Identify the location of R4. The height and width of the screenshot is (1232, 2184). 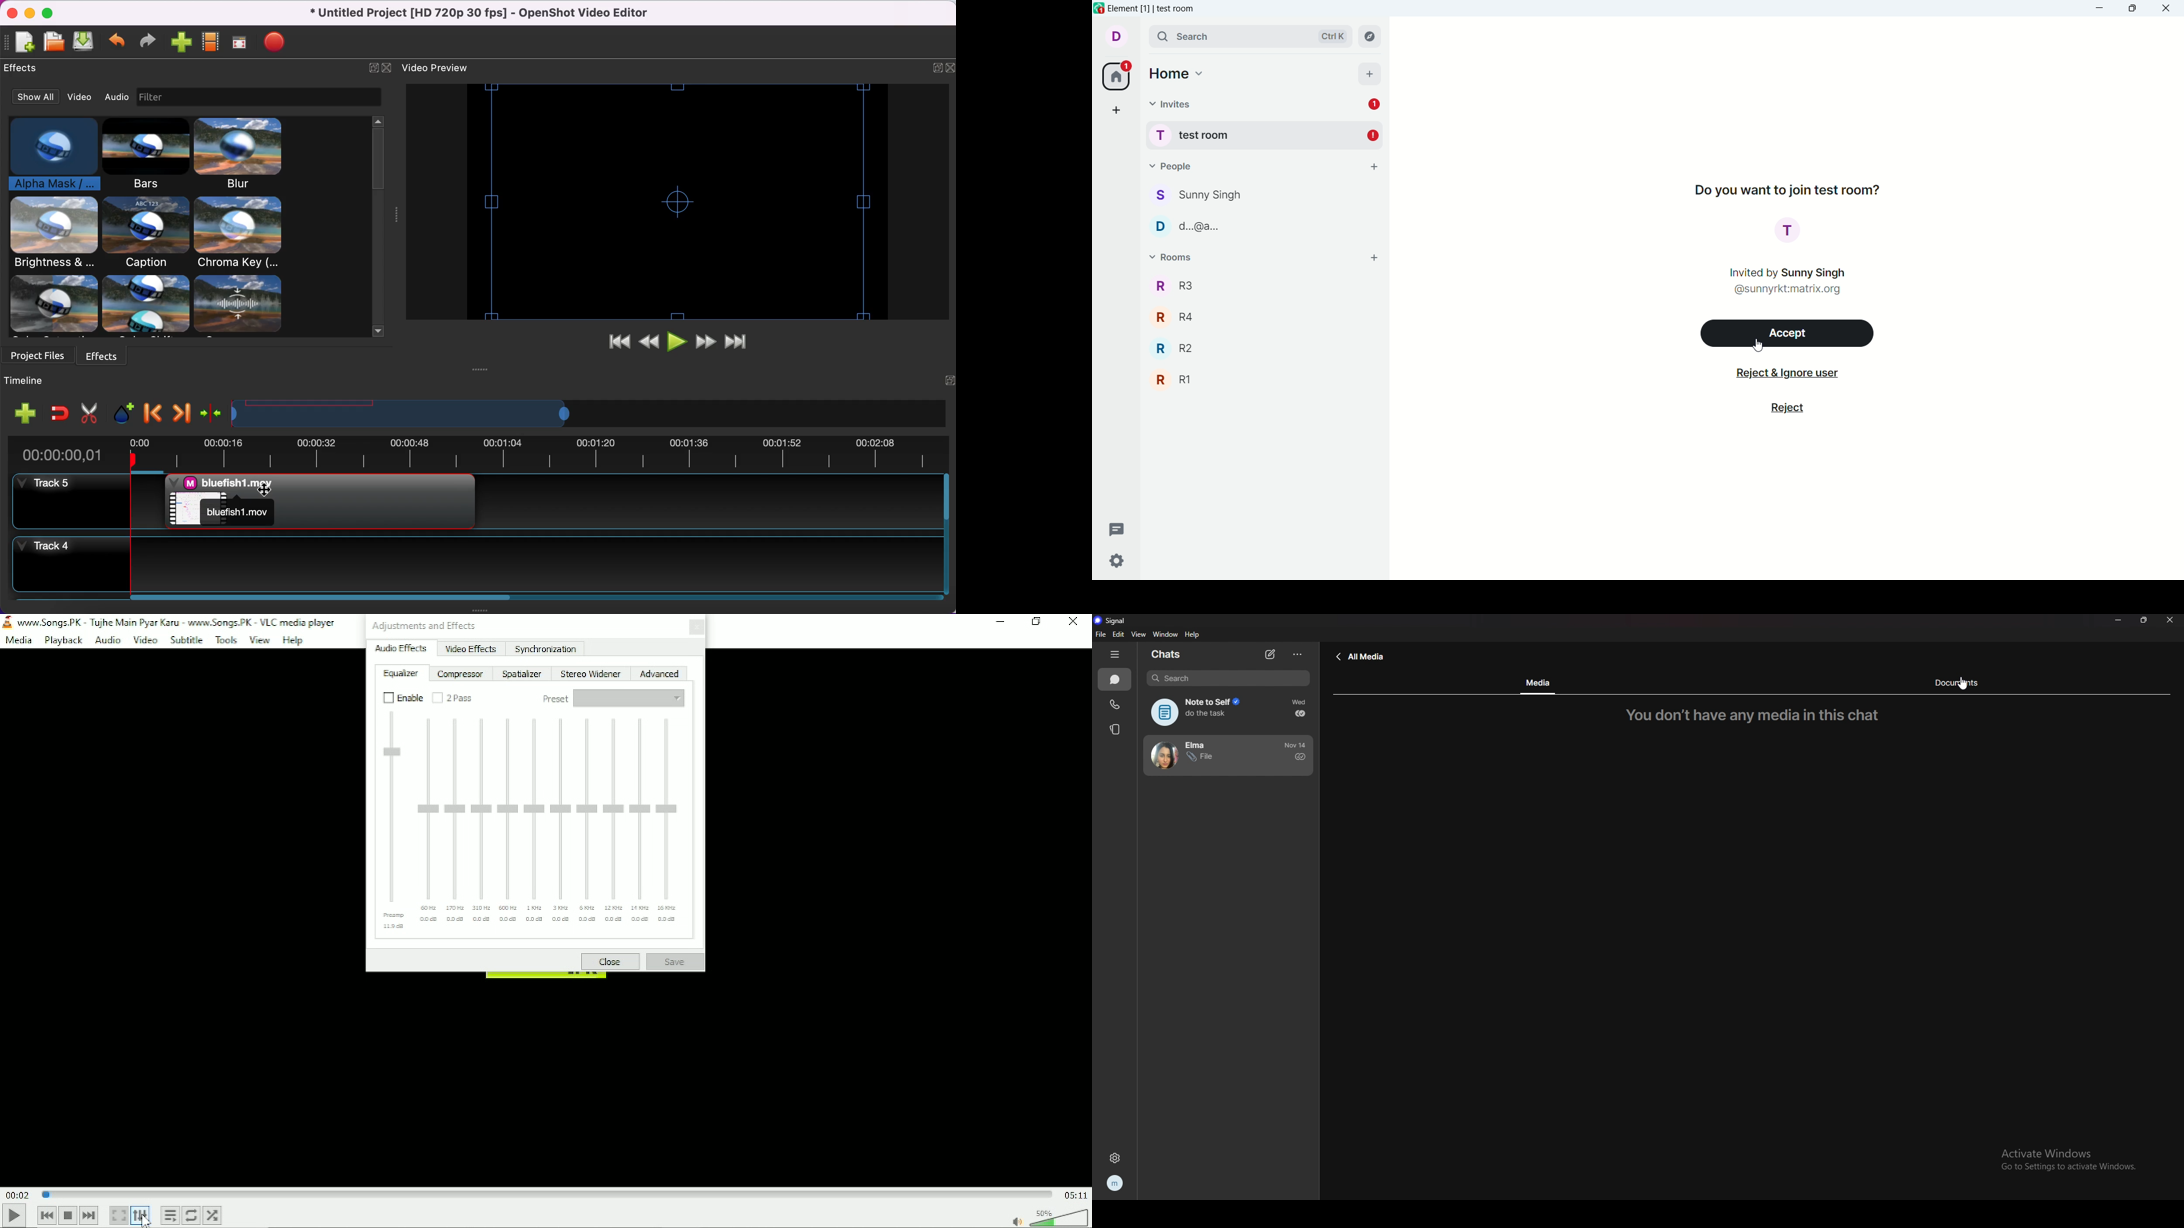
(1263, 316).